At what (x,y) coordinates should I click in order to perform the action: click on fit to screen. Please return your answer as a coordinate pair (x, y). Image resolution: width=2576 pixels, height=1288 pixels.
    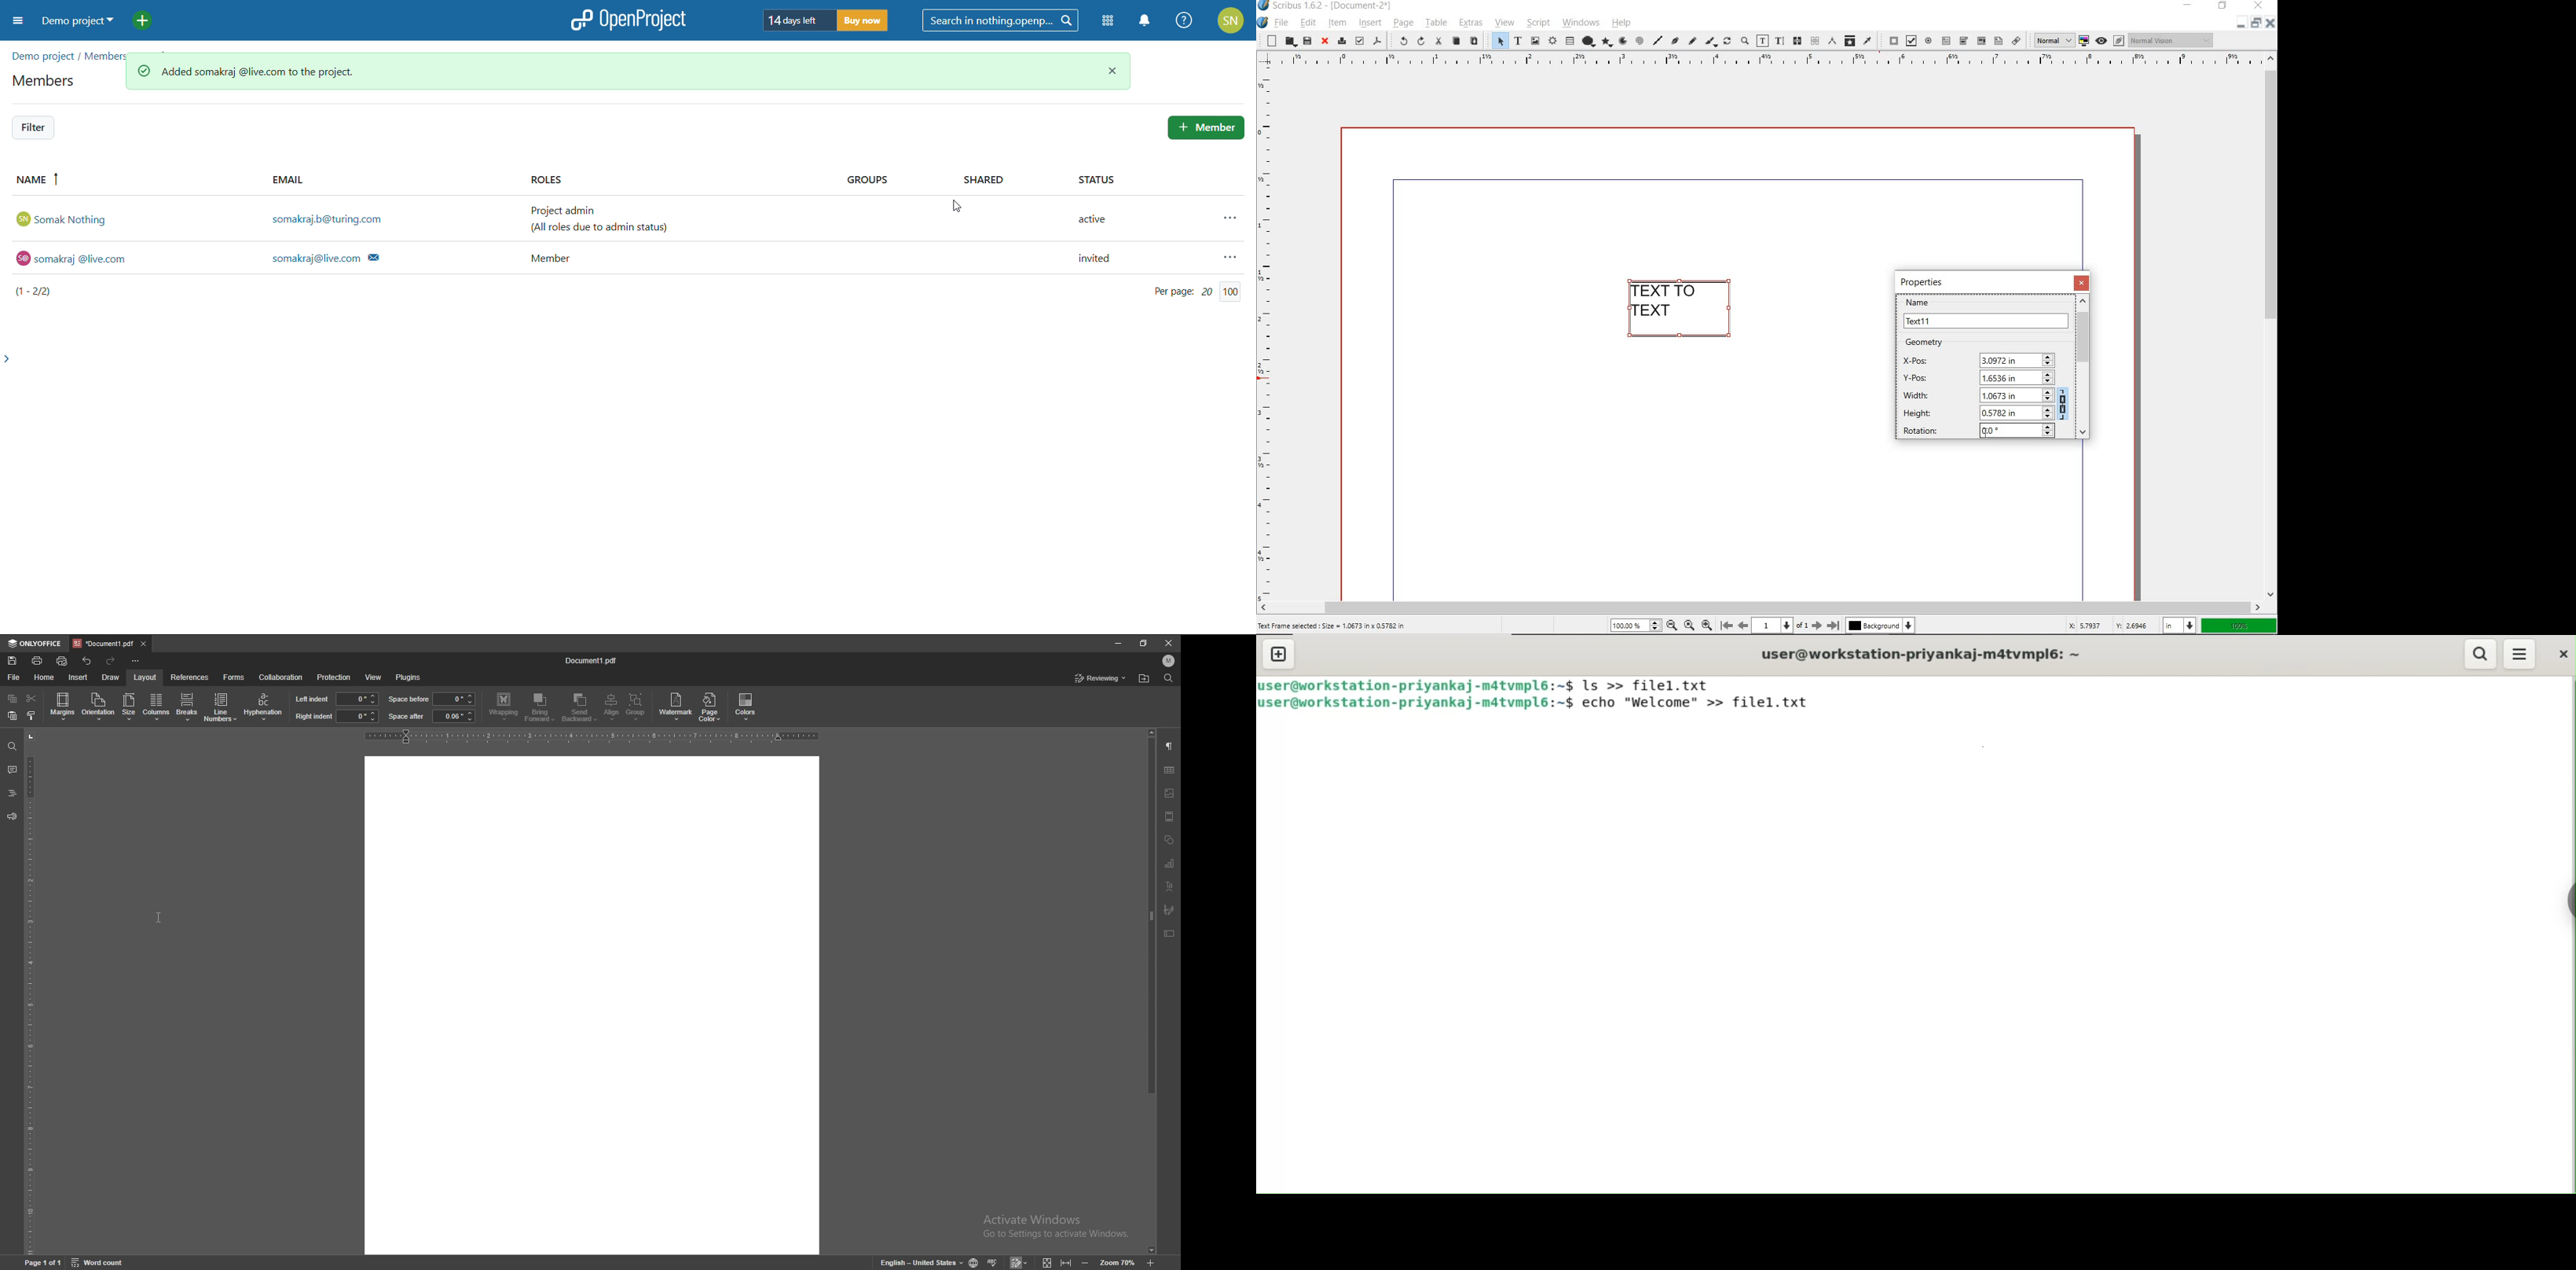
    Looking at the image, I should click on (1047, 1262).